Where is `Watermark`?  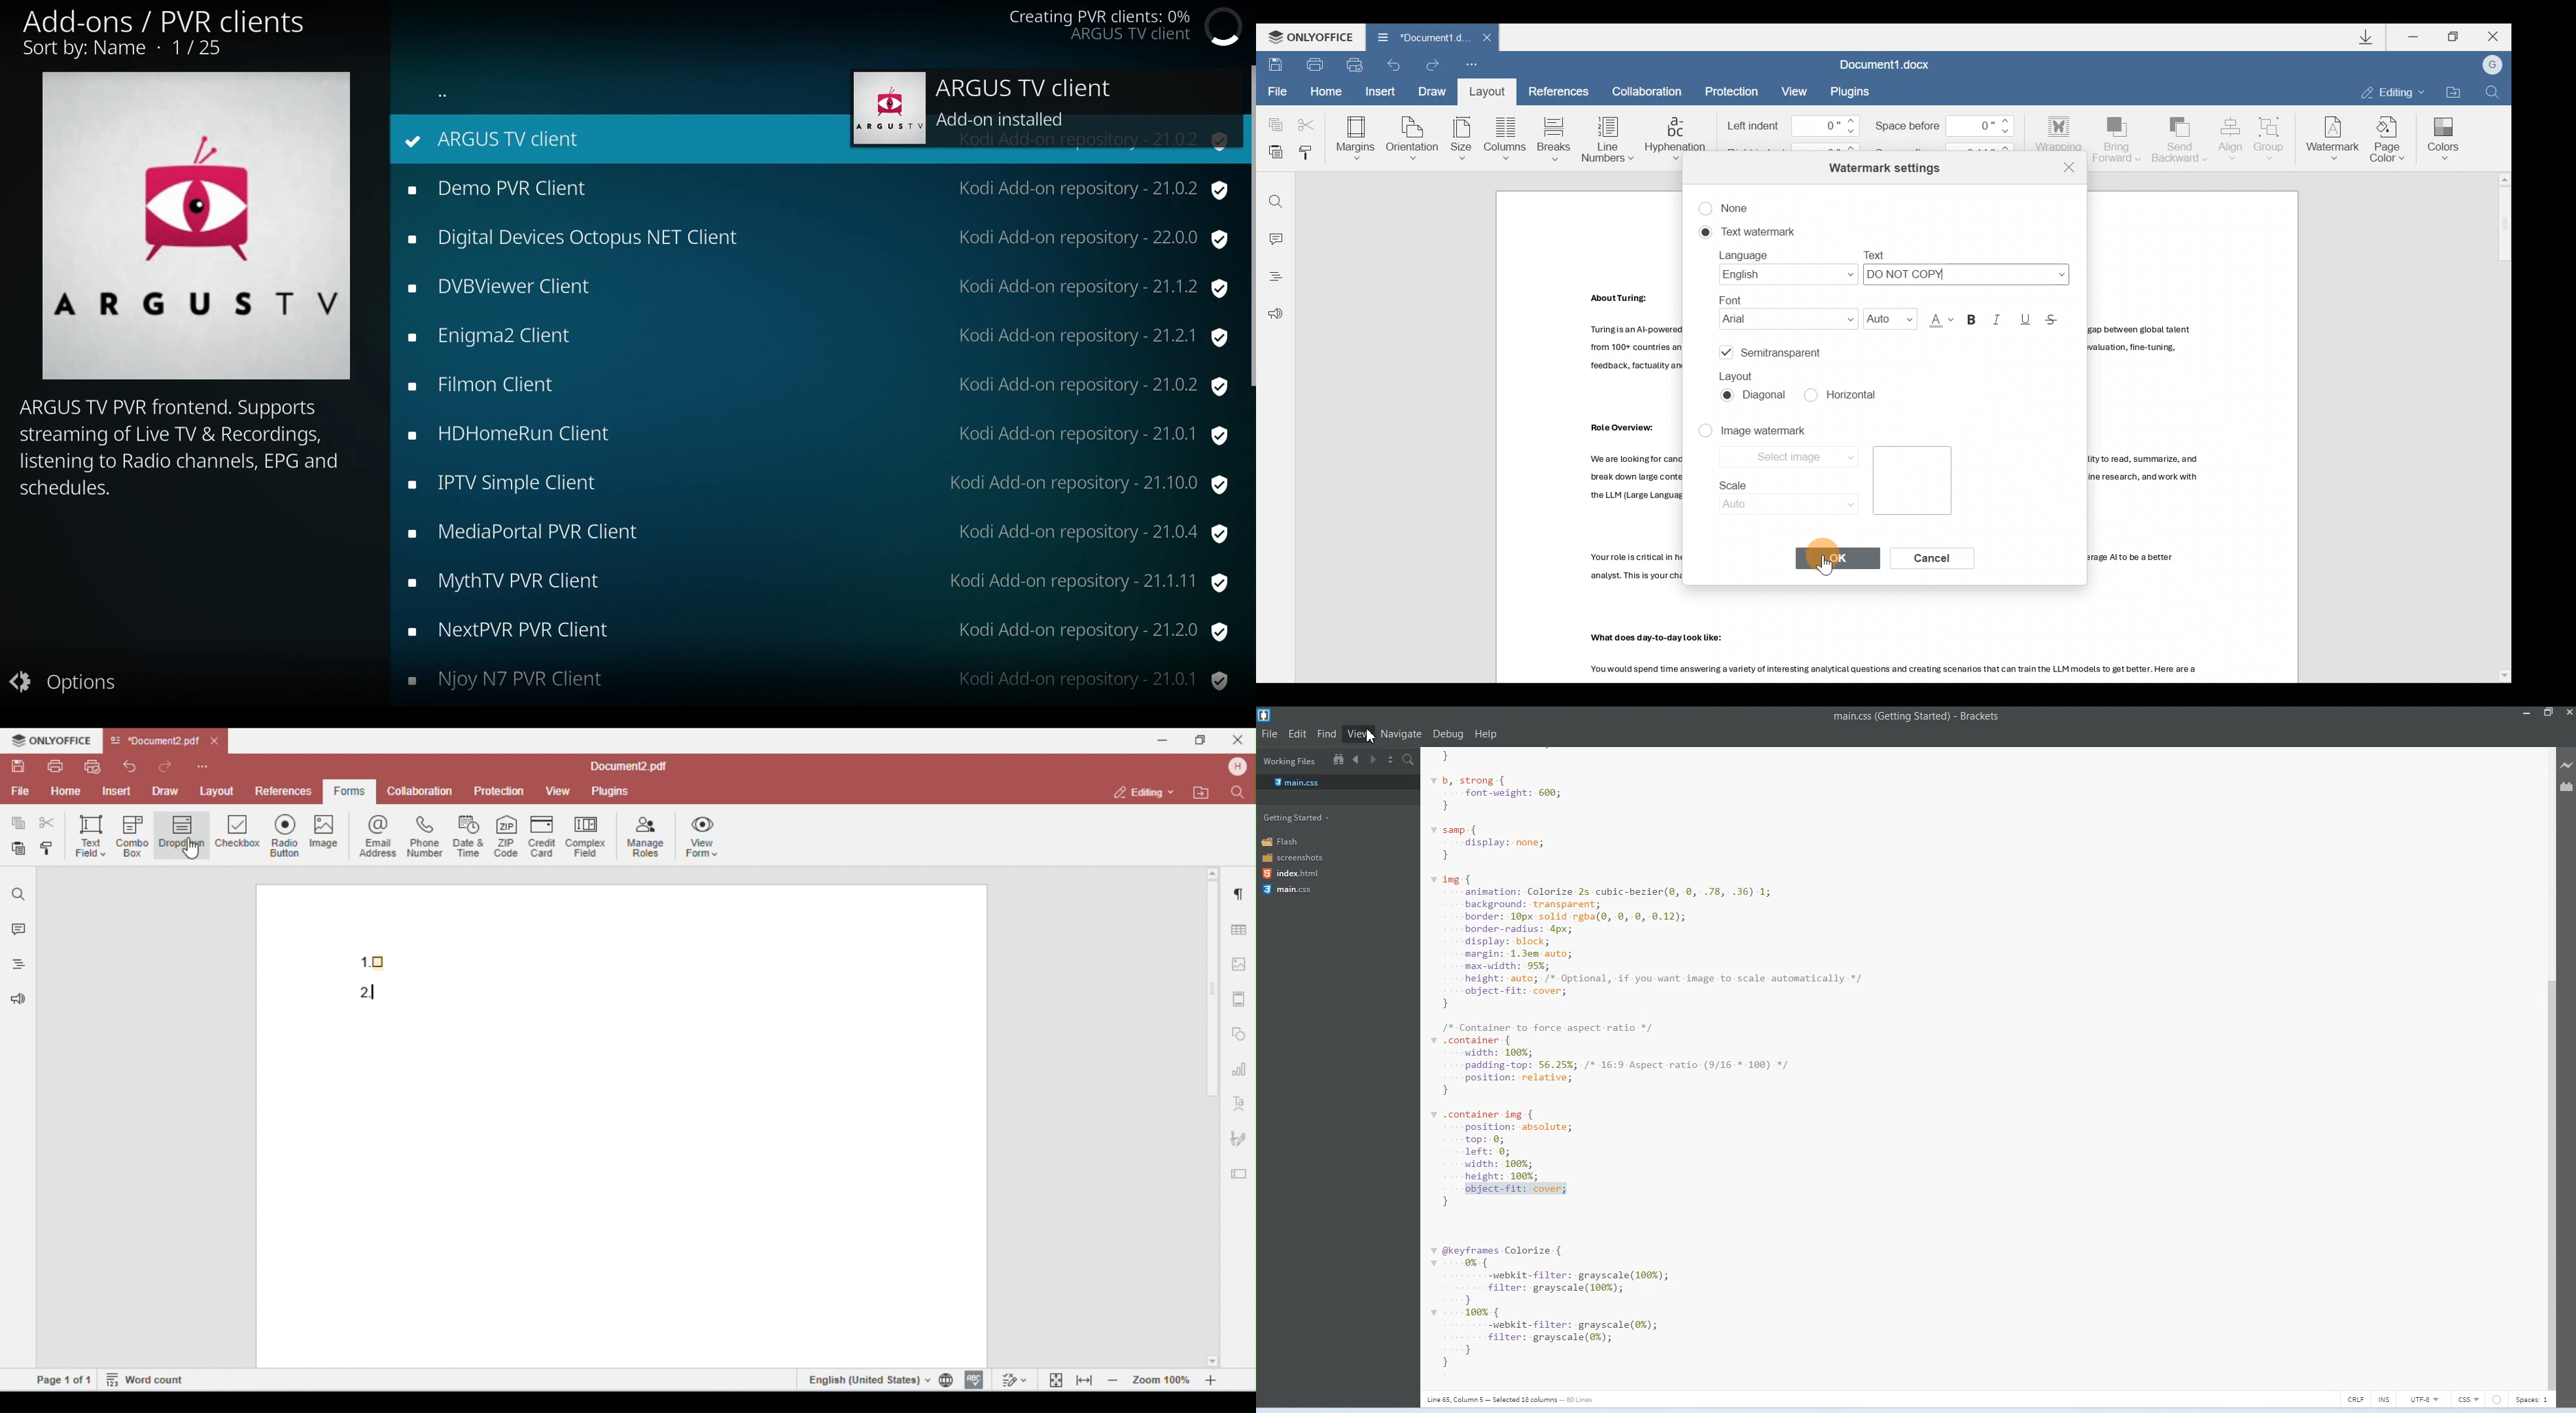
Watermark is located at coordinates (2334, 136).